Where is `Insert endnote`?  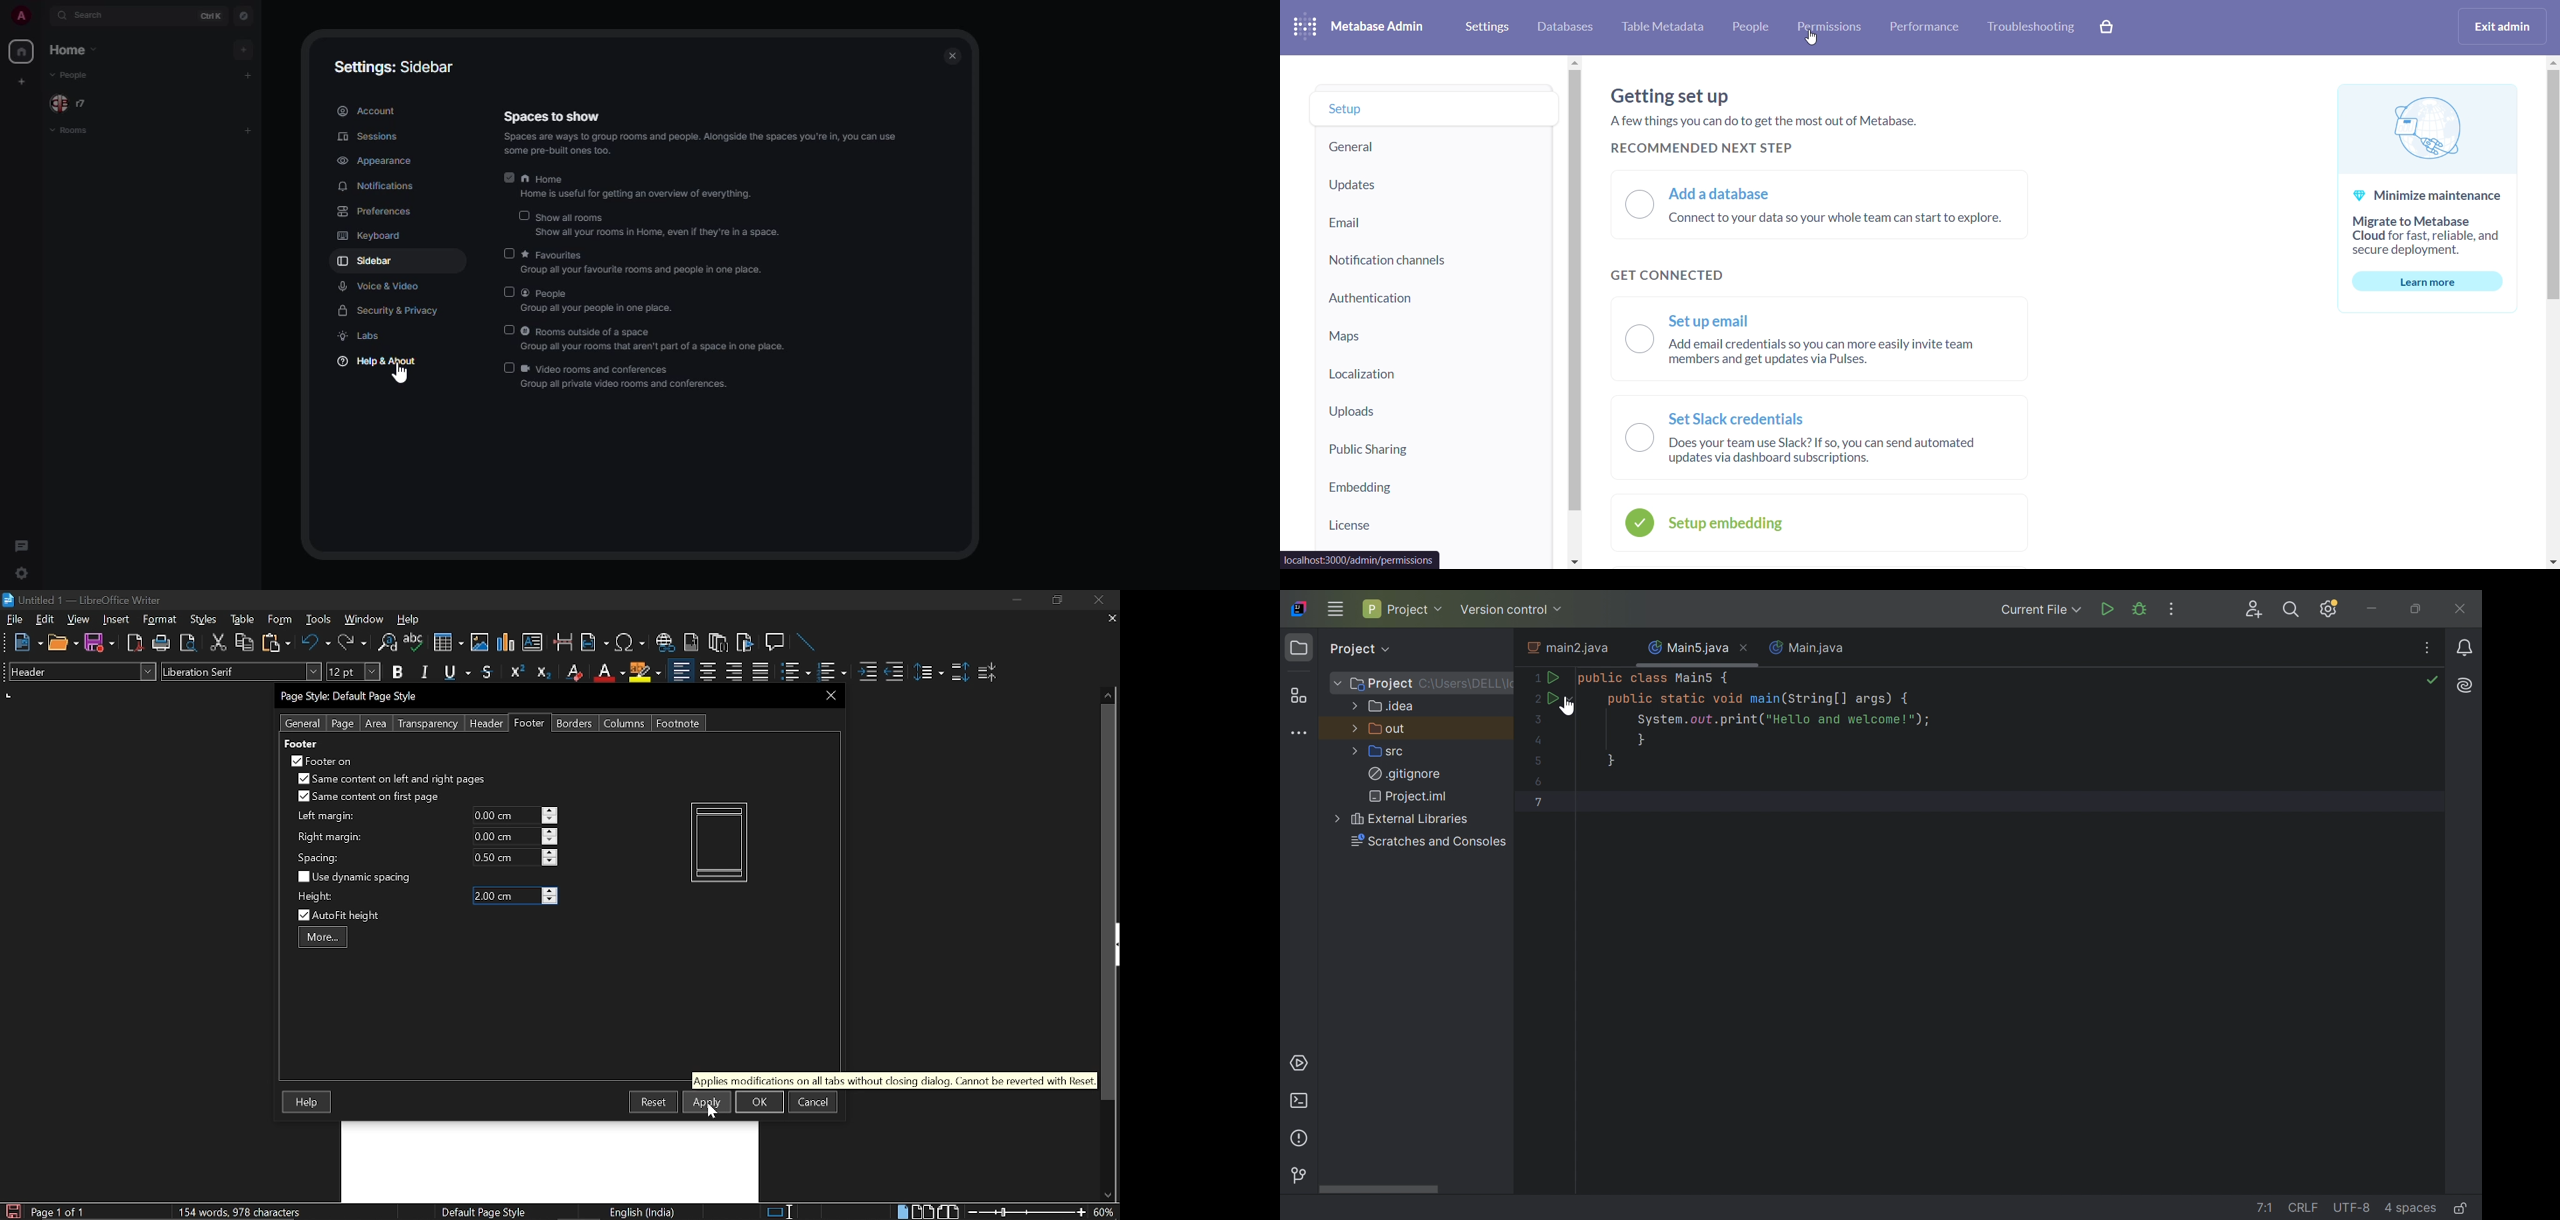 Insert endnote is located at coordinates (691, 642).